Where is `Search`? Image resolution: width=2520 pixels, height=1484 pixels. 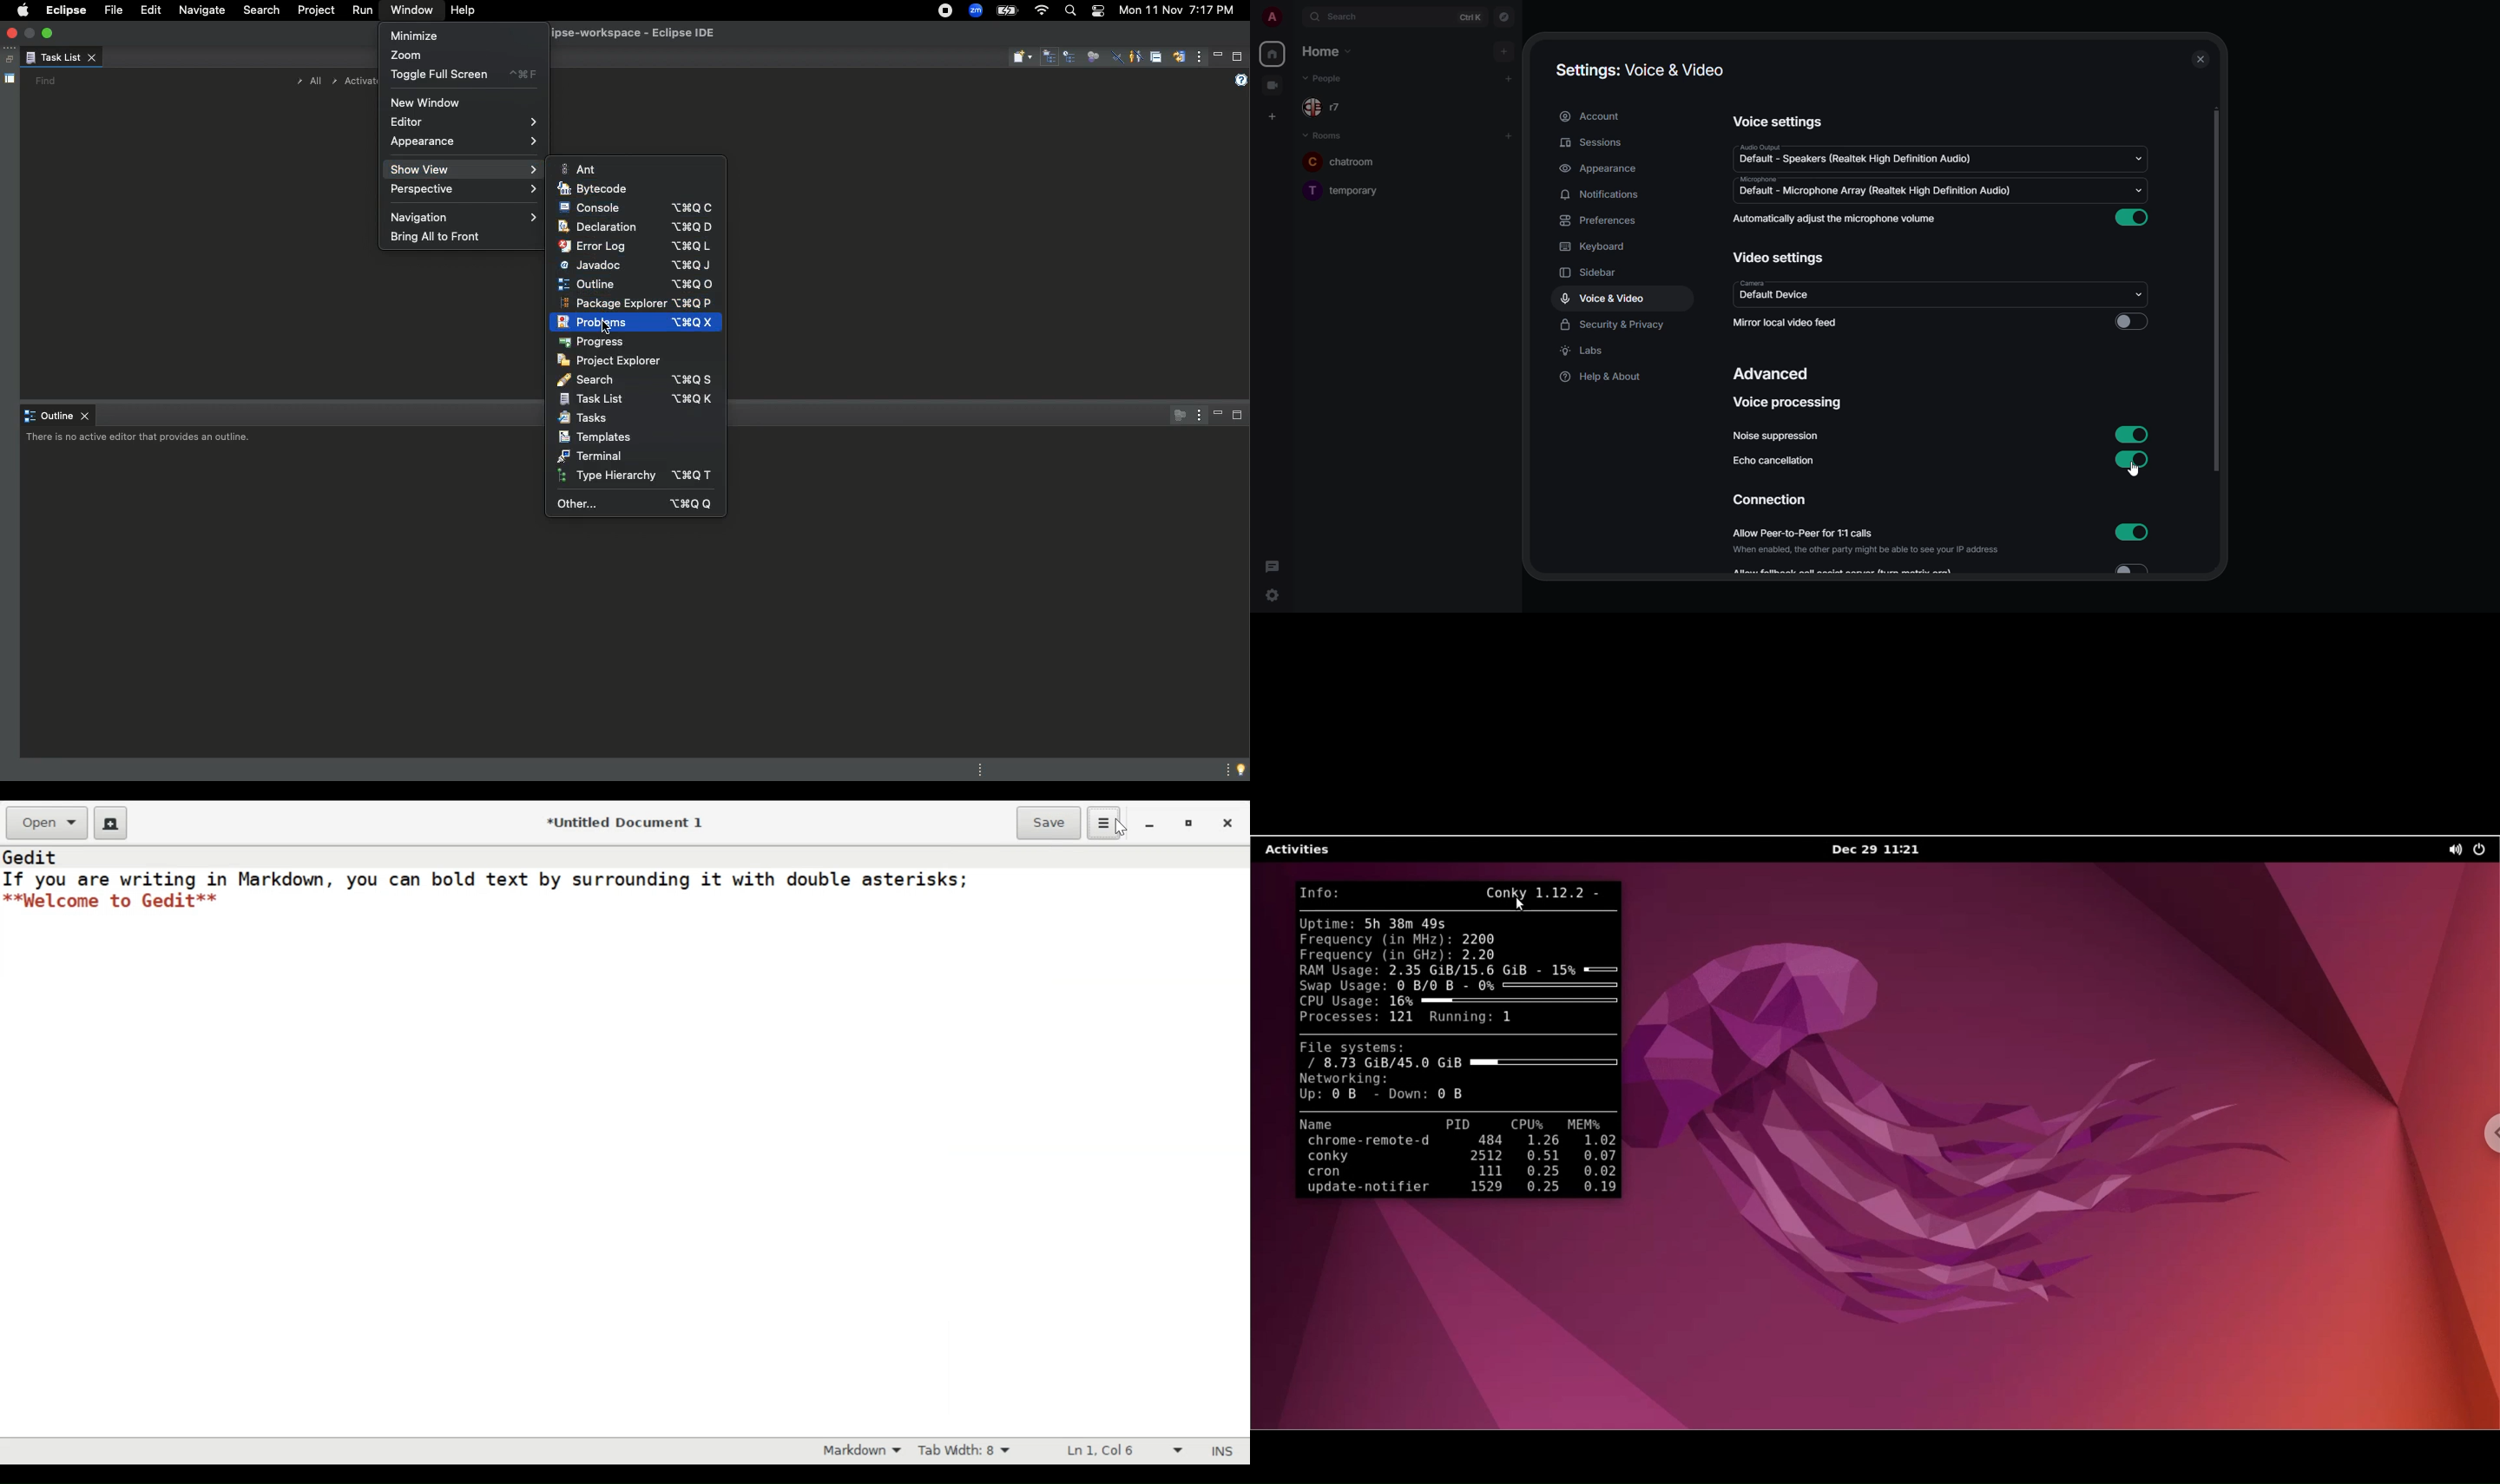
Search is located at coordinates (634, 380).